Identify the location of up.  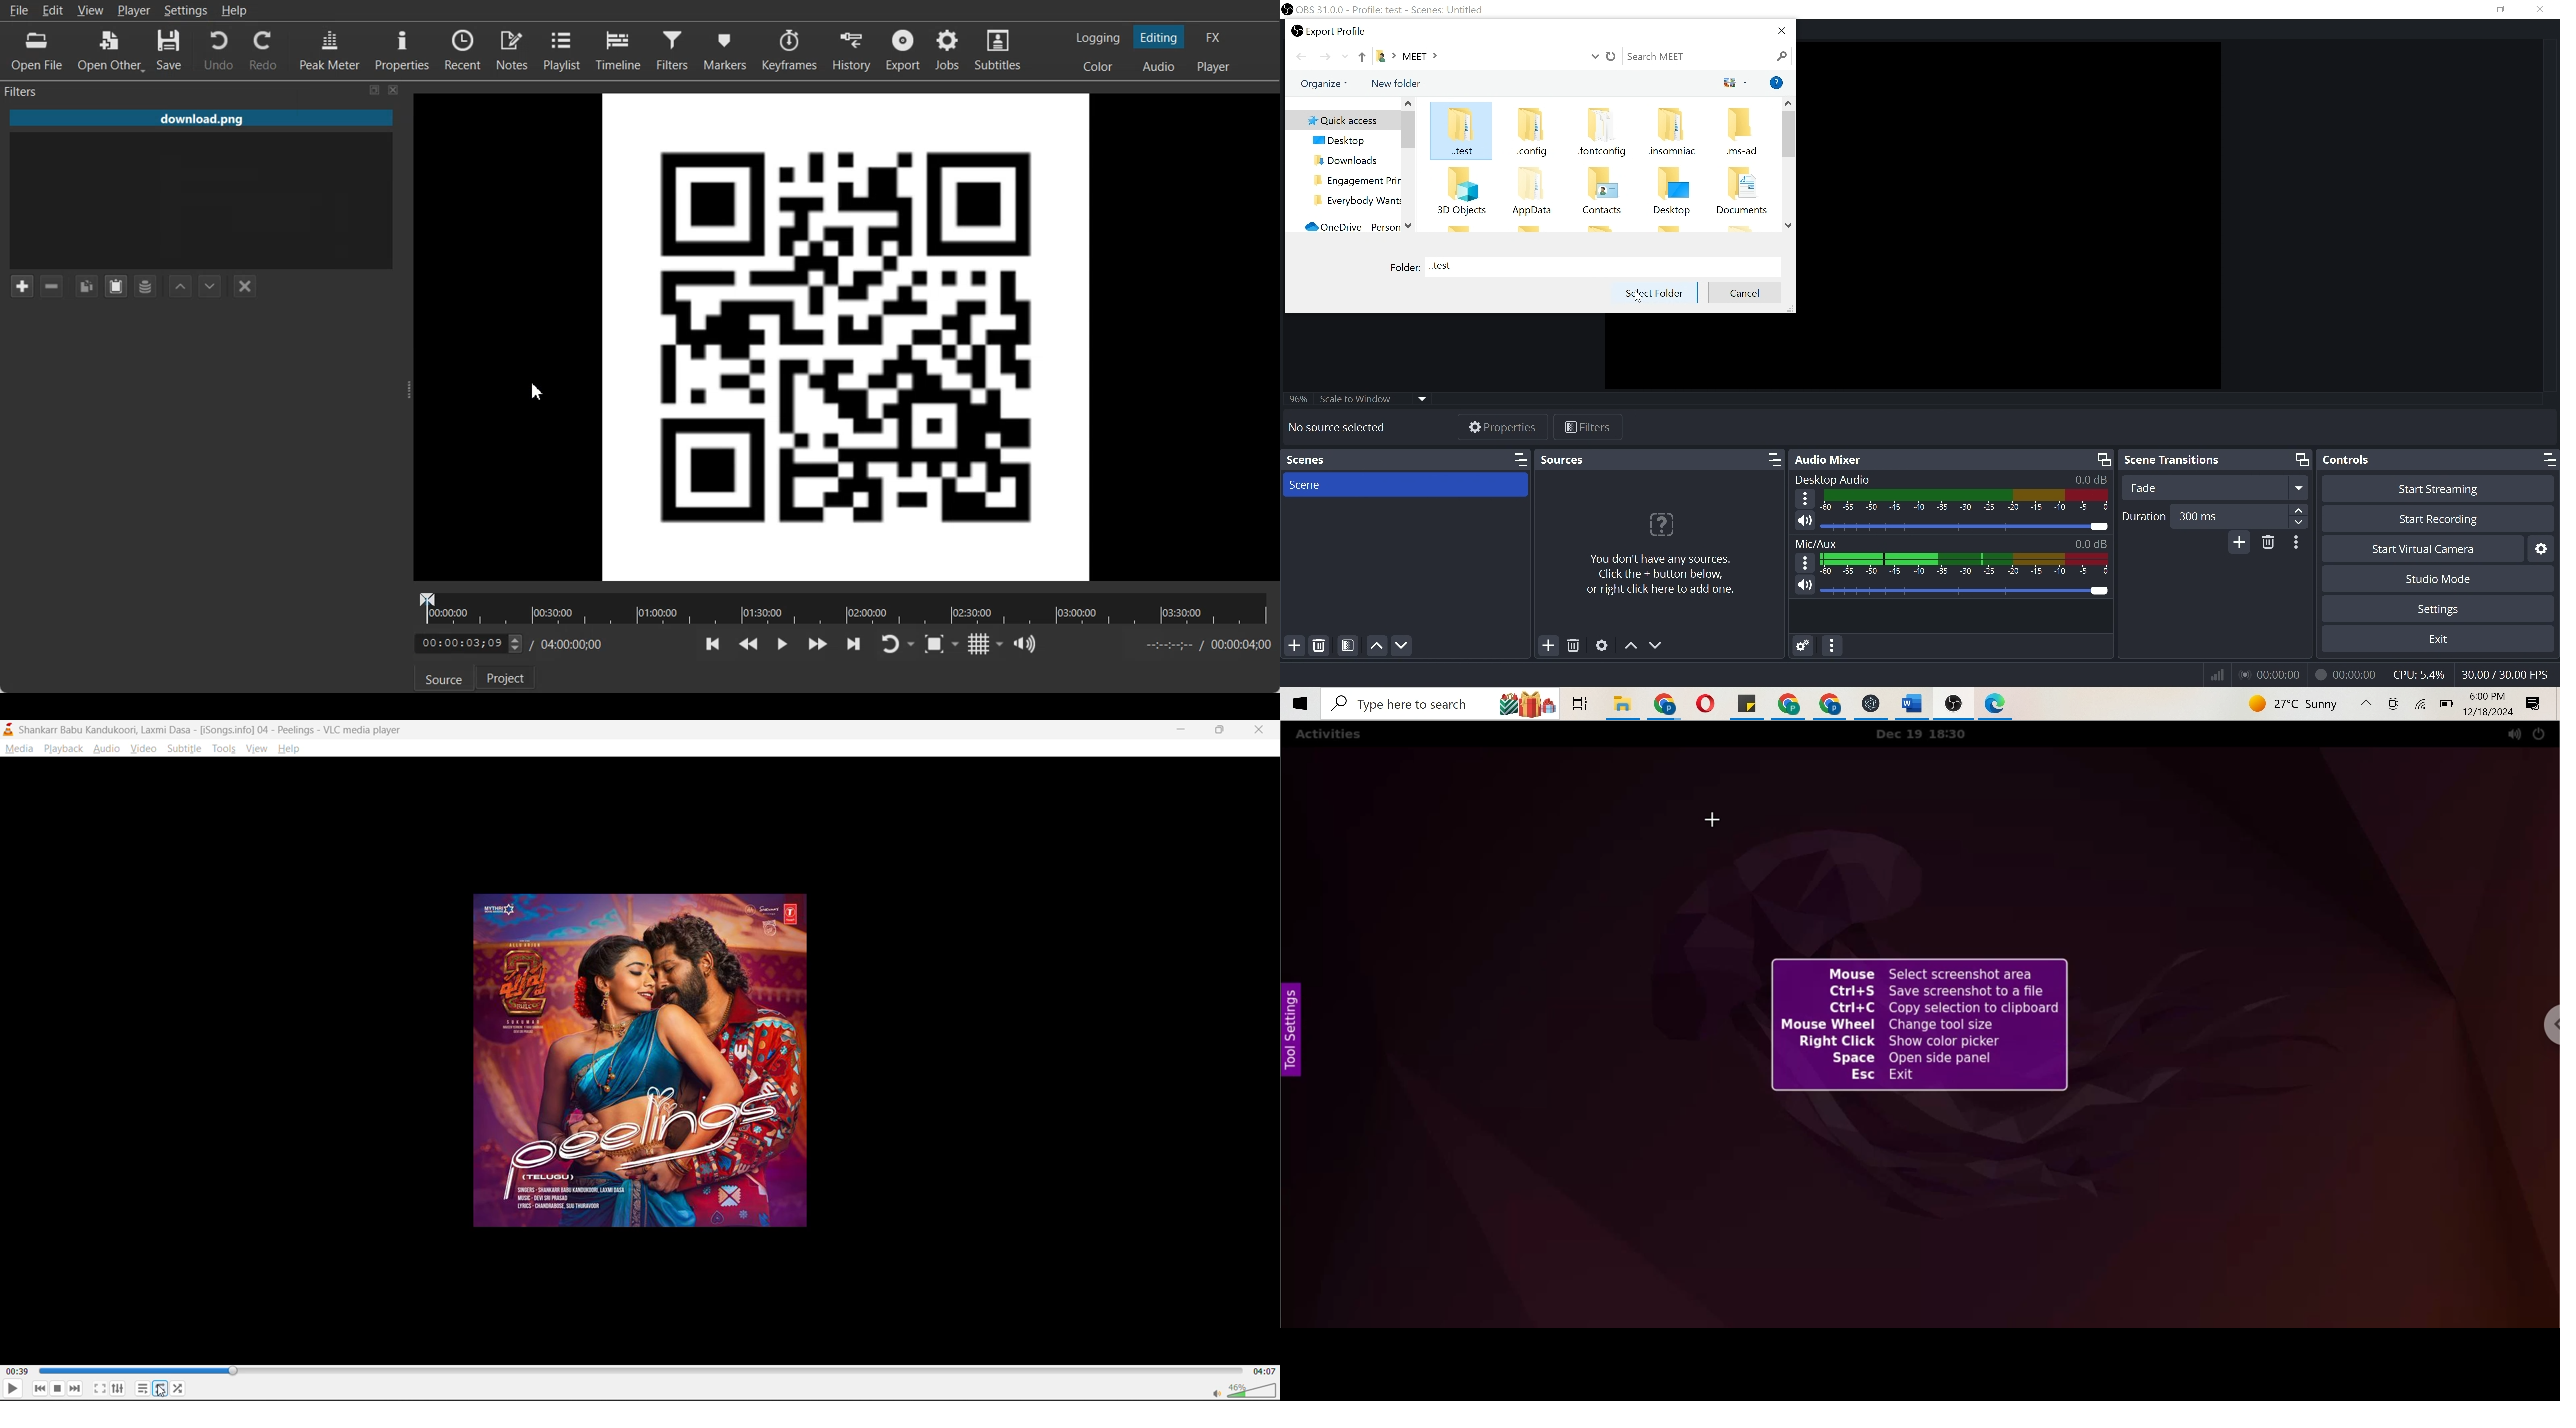
(1362, 59).